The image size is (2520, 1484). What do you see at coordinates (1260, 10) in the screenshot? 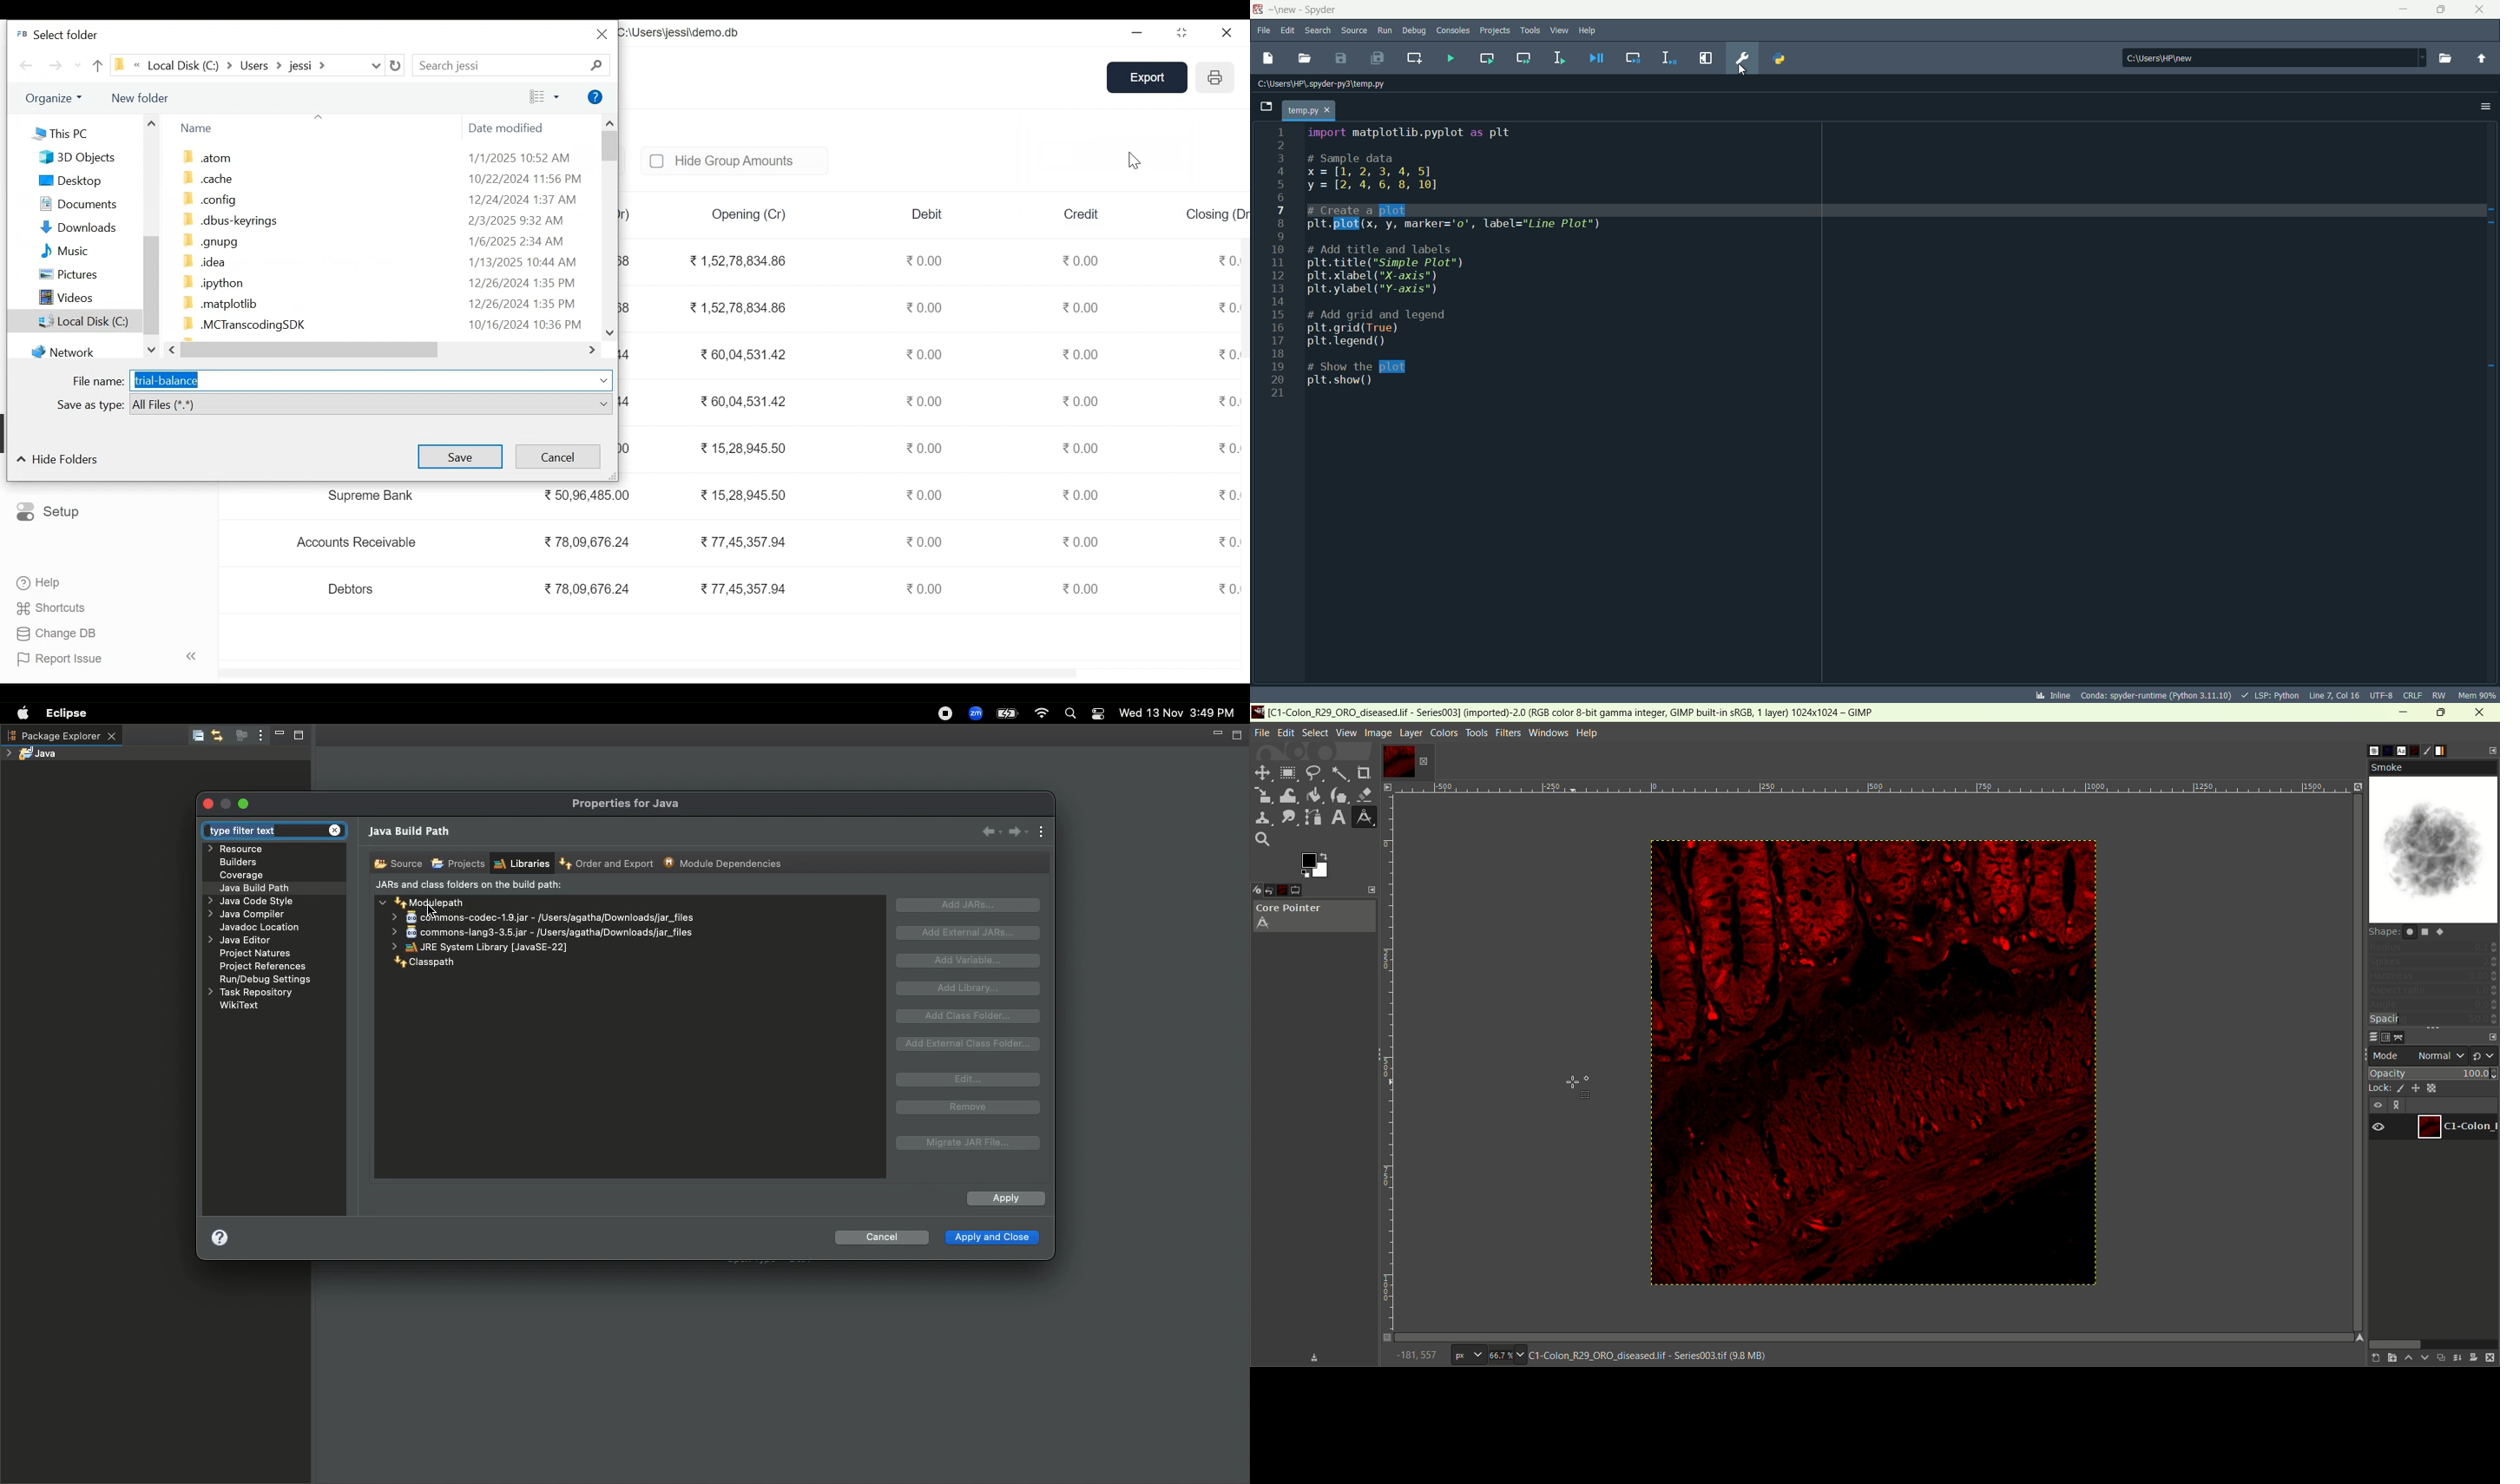
I see `app icon` at bounding box center [1260, 10].